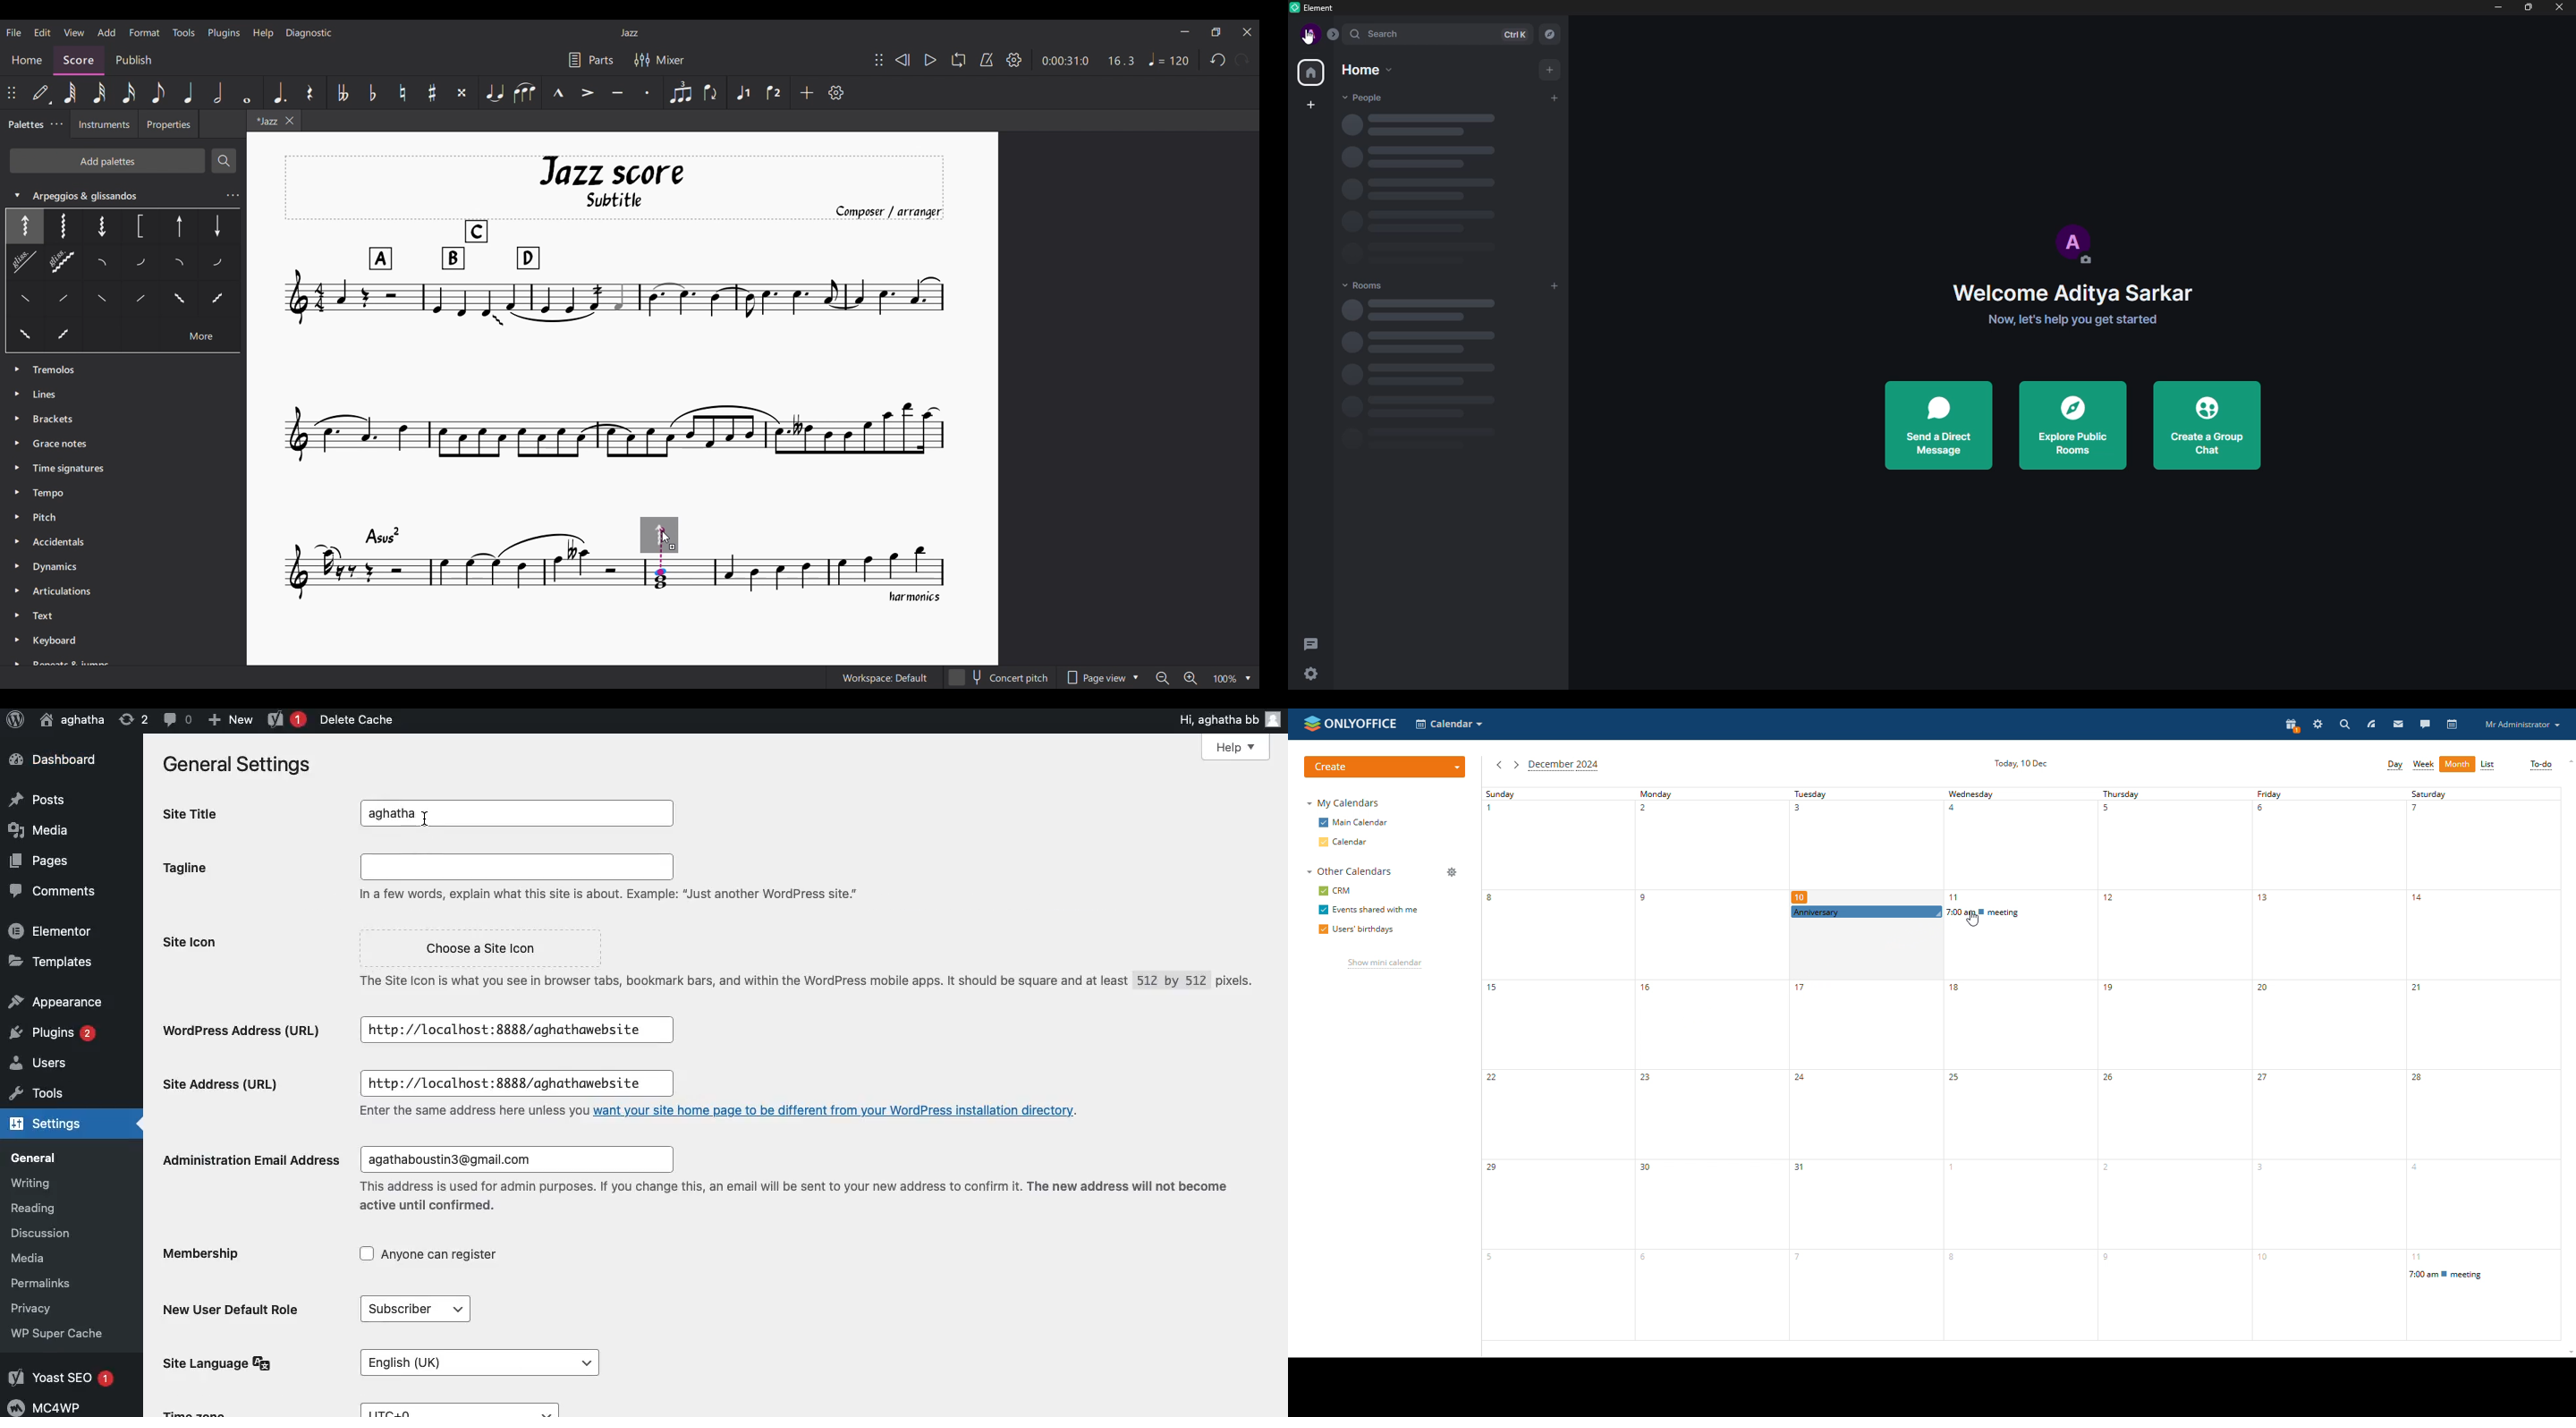 The image size is (2576, 1428). What do you see at coordinates (342, 93) in the screenshot?
I see `Toggle double flat` at bounding box center [342, 93].